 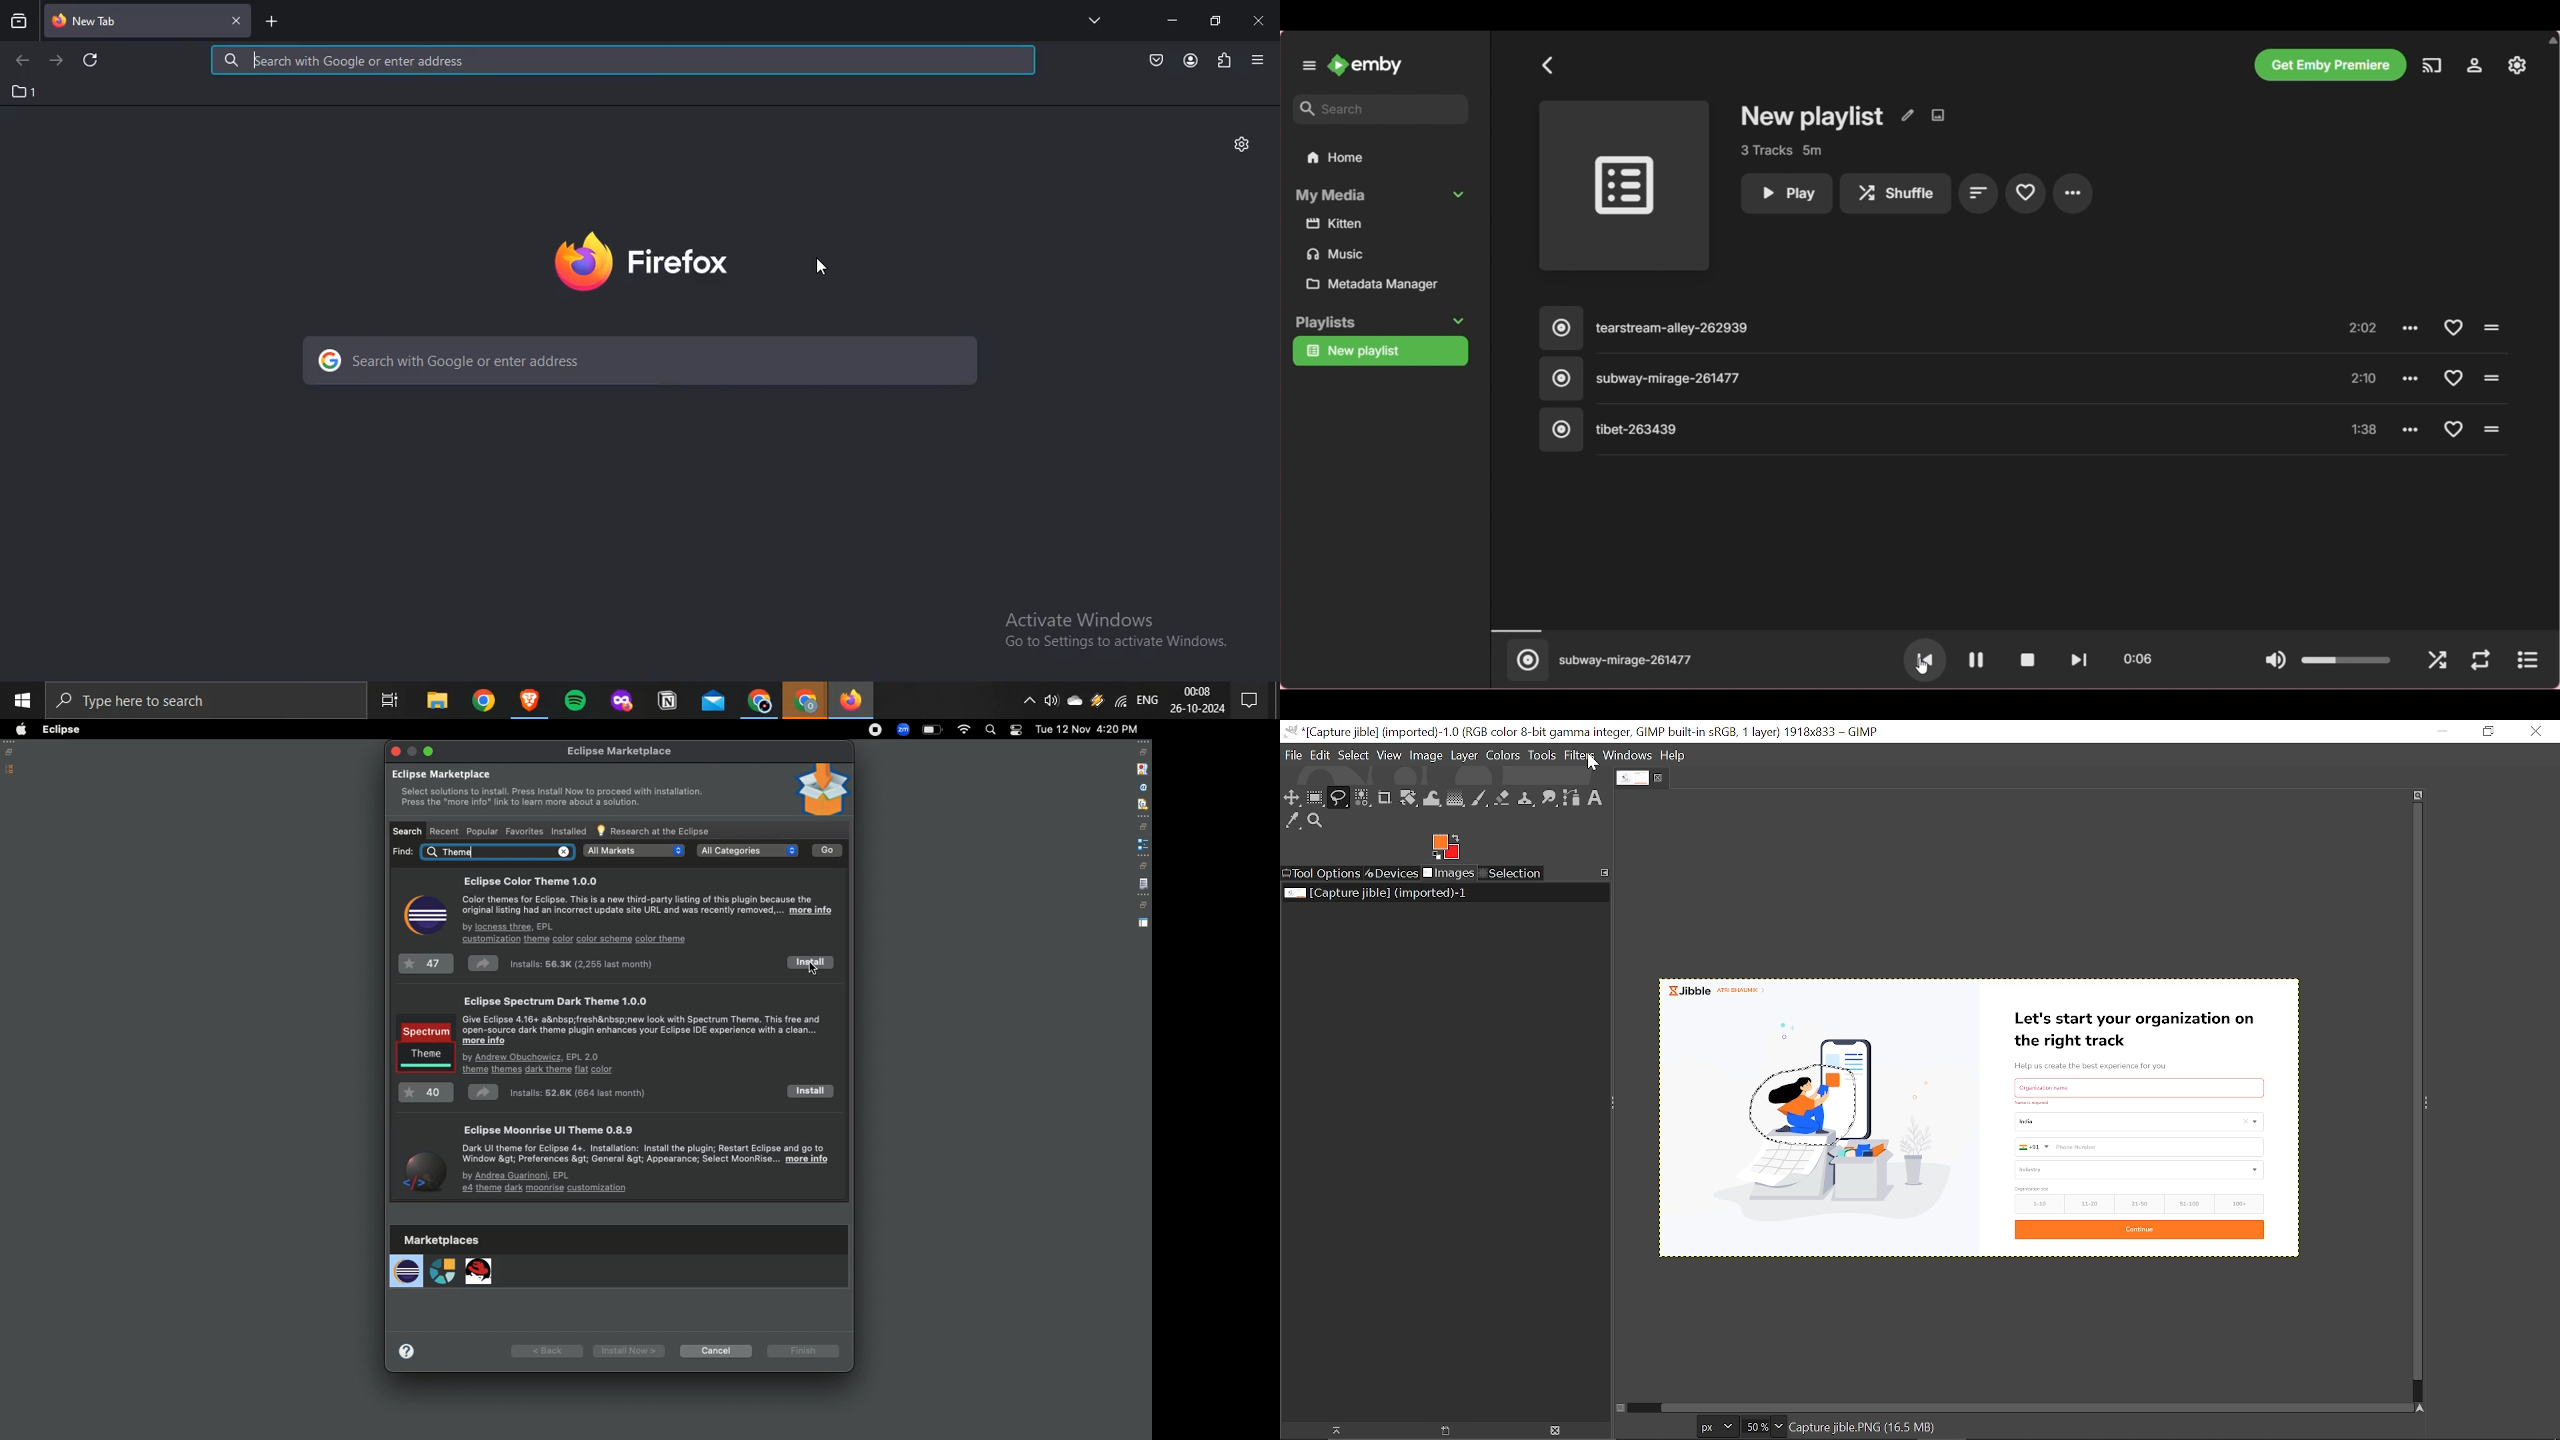 What do you see at coordinates (1292, 797) in the screenshot?
I see `Move tool` at bounding box center [1292, 797].